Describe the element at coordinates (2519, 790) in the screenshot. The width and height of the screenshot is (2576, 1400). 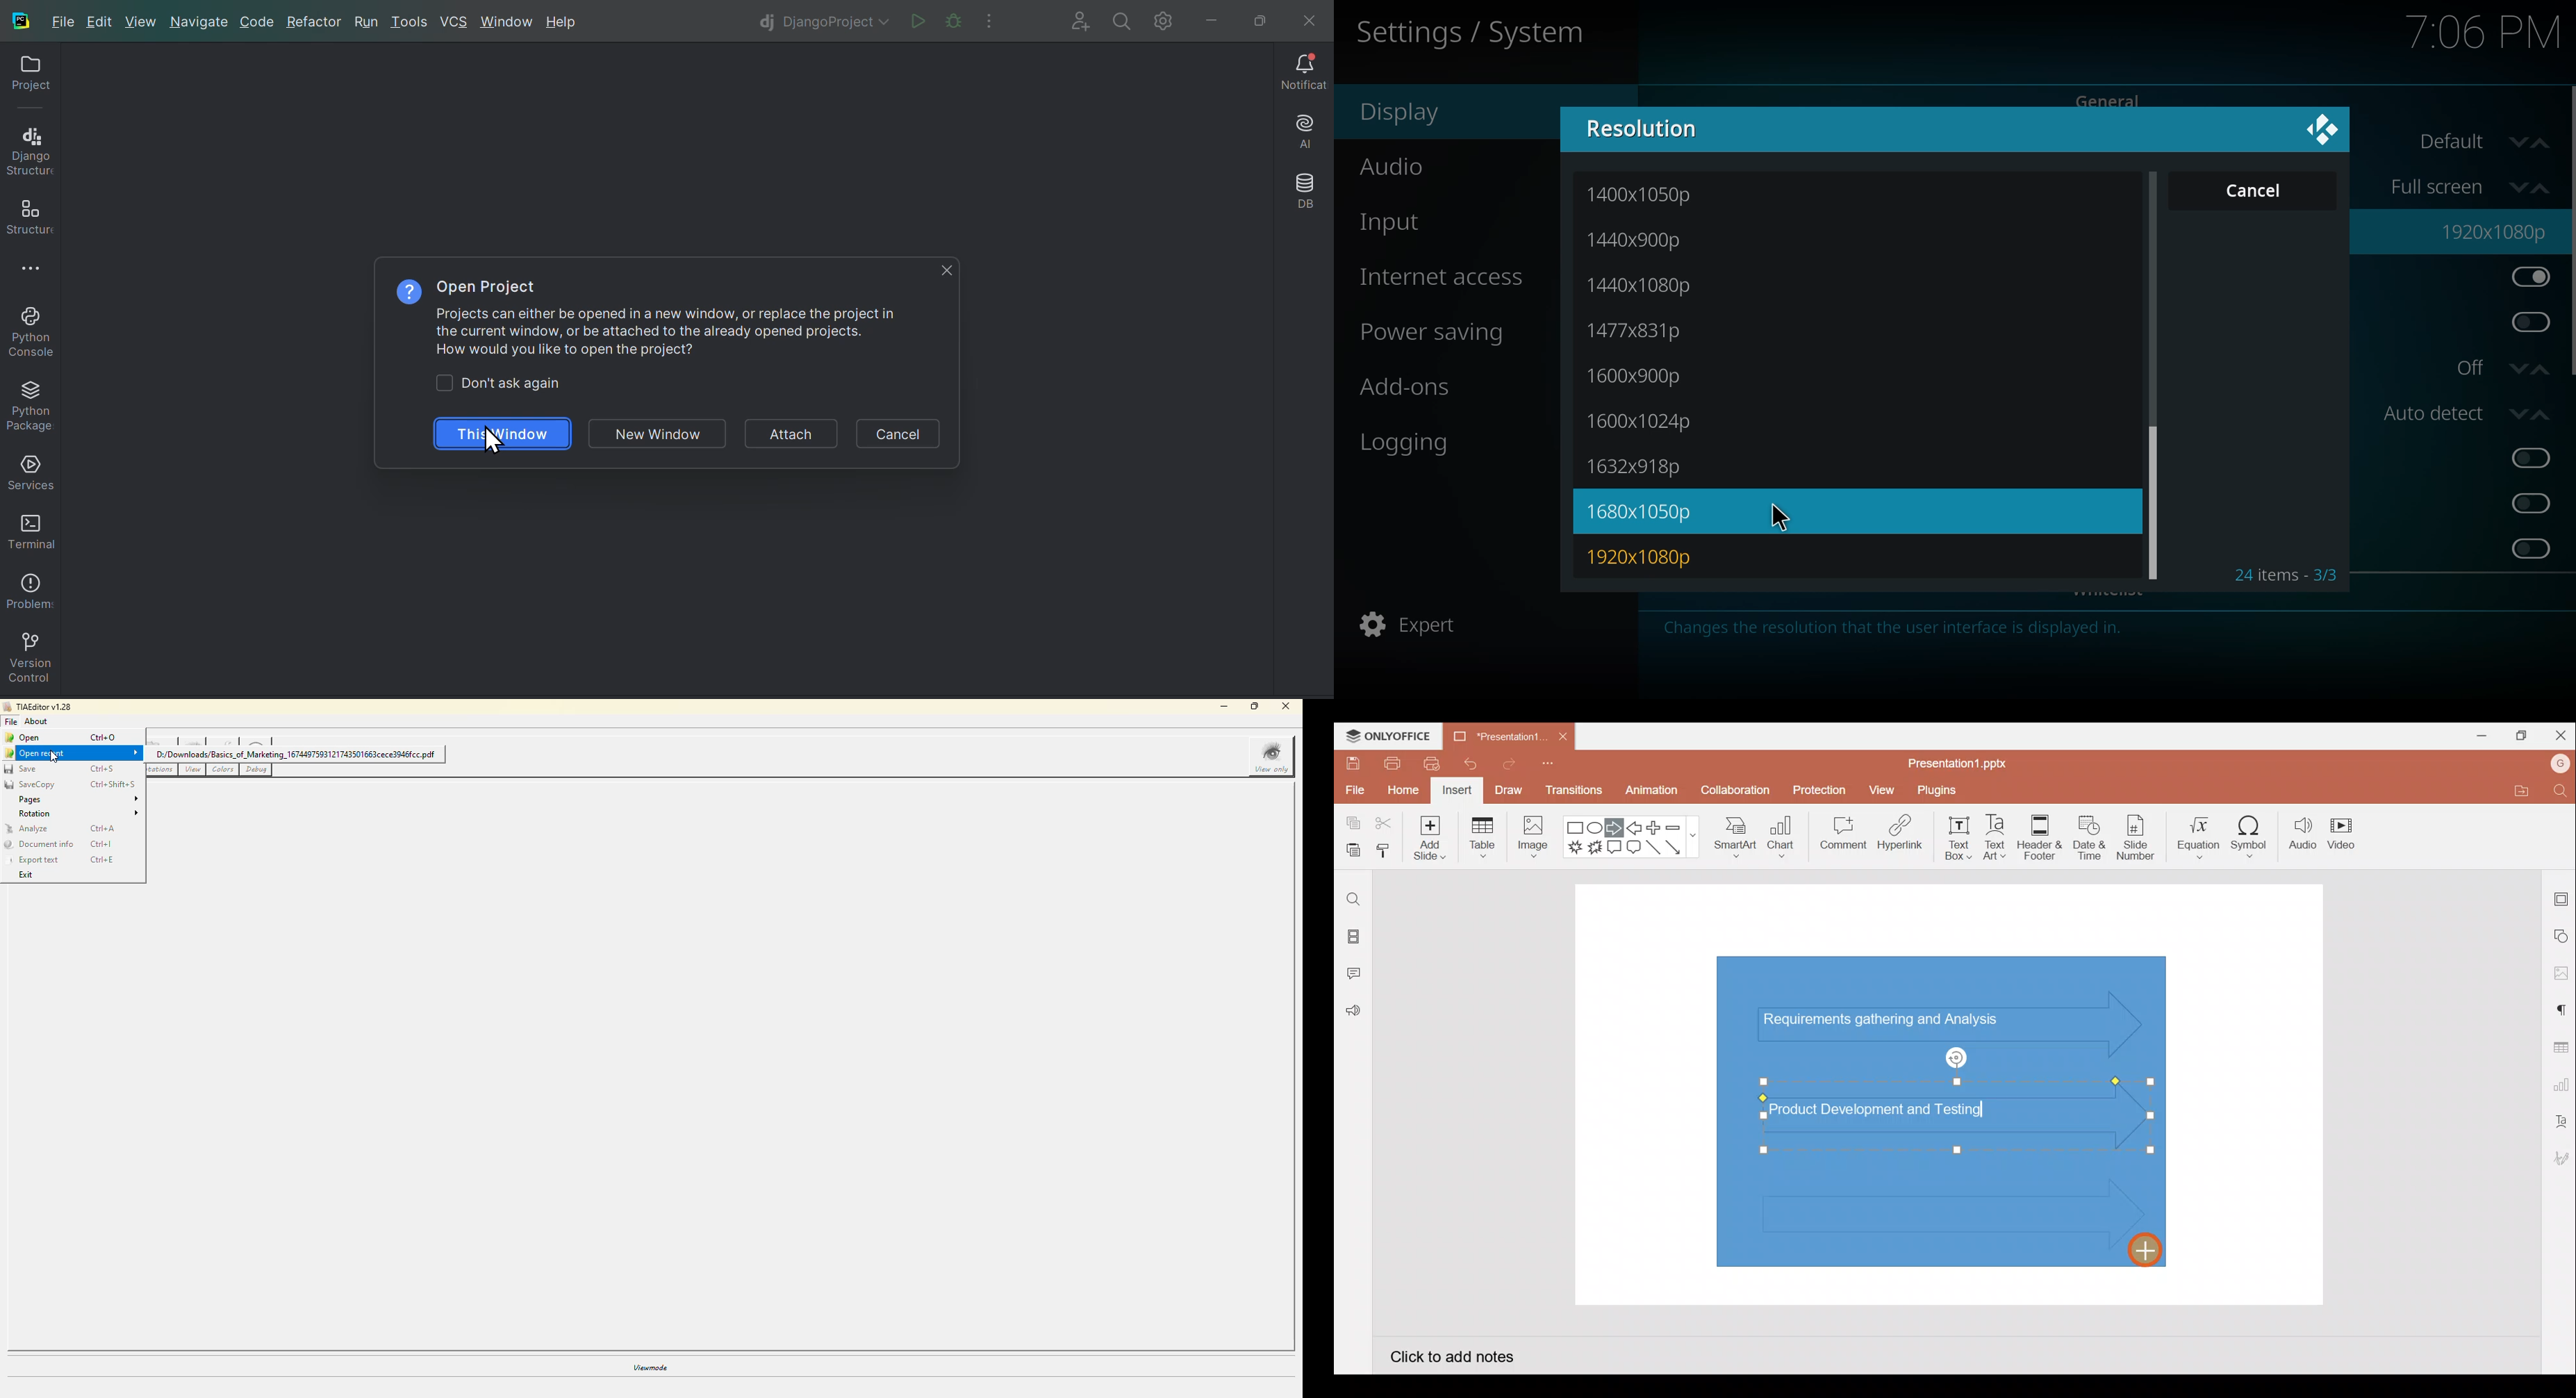
I see `Open file location` at that location.